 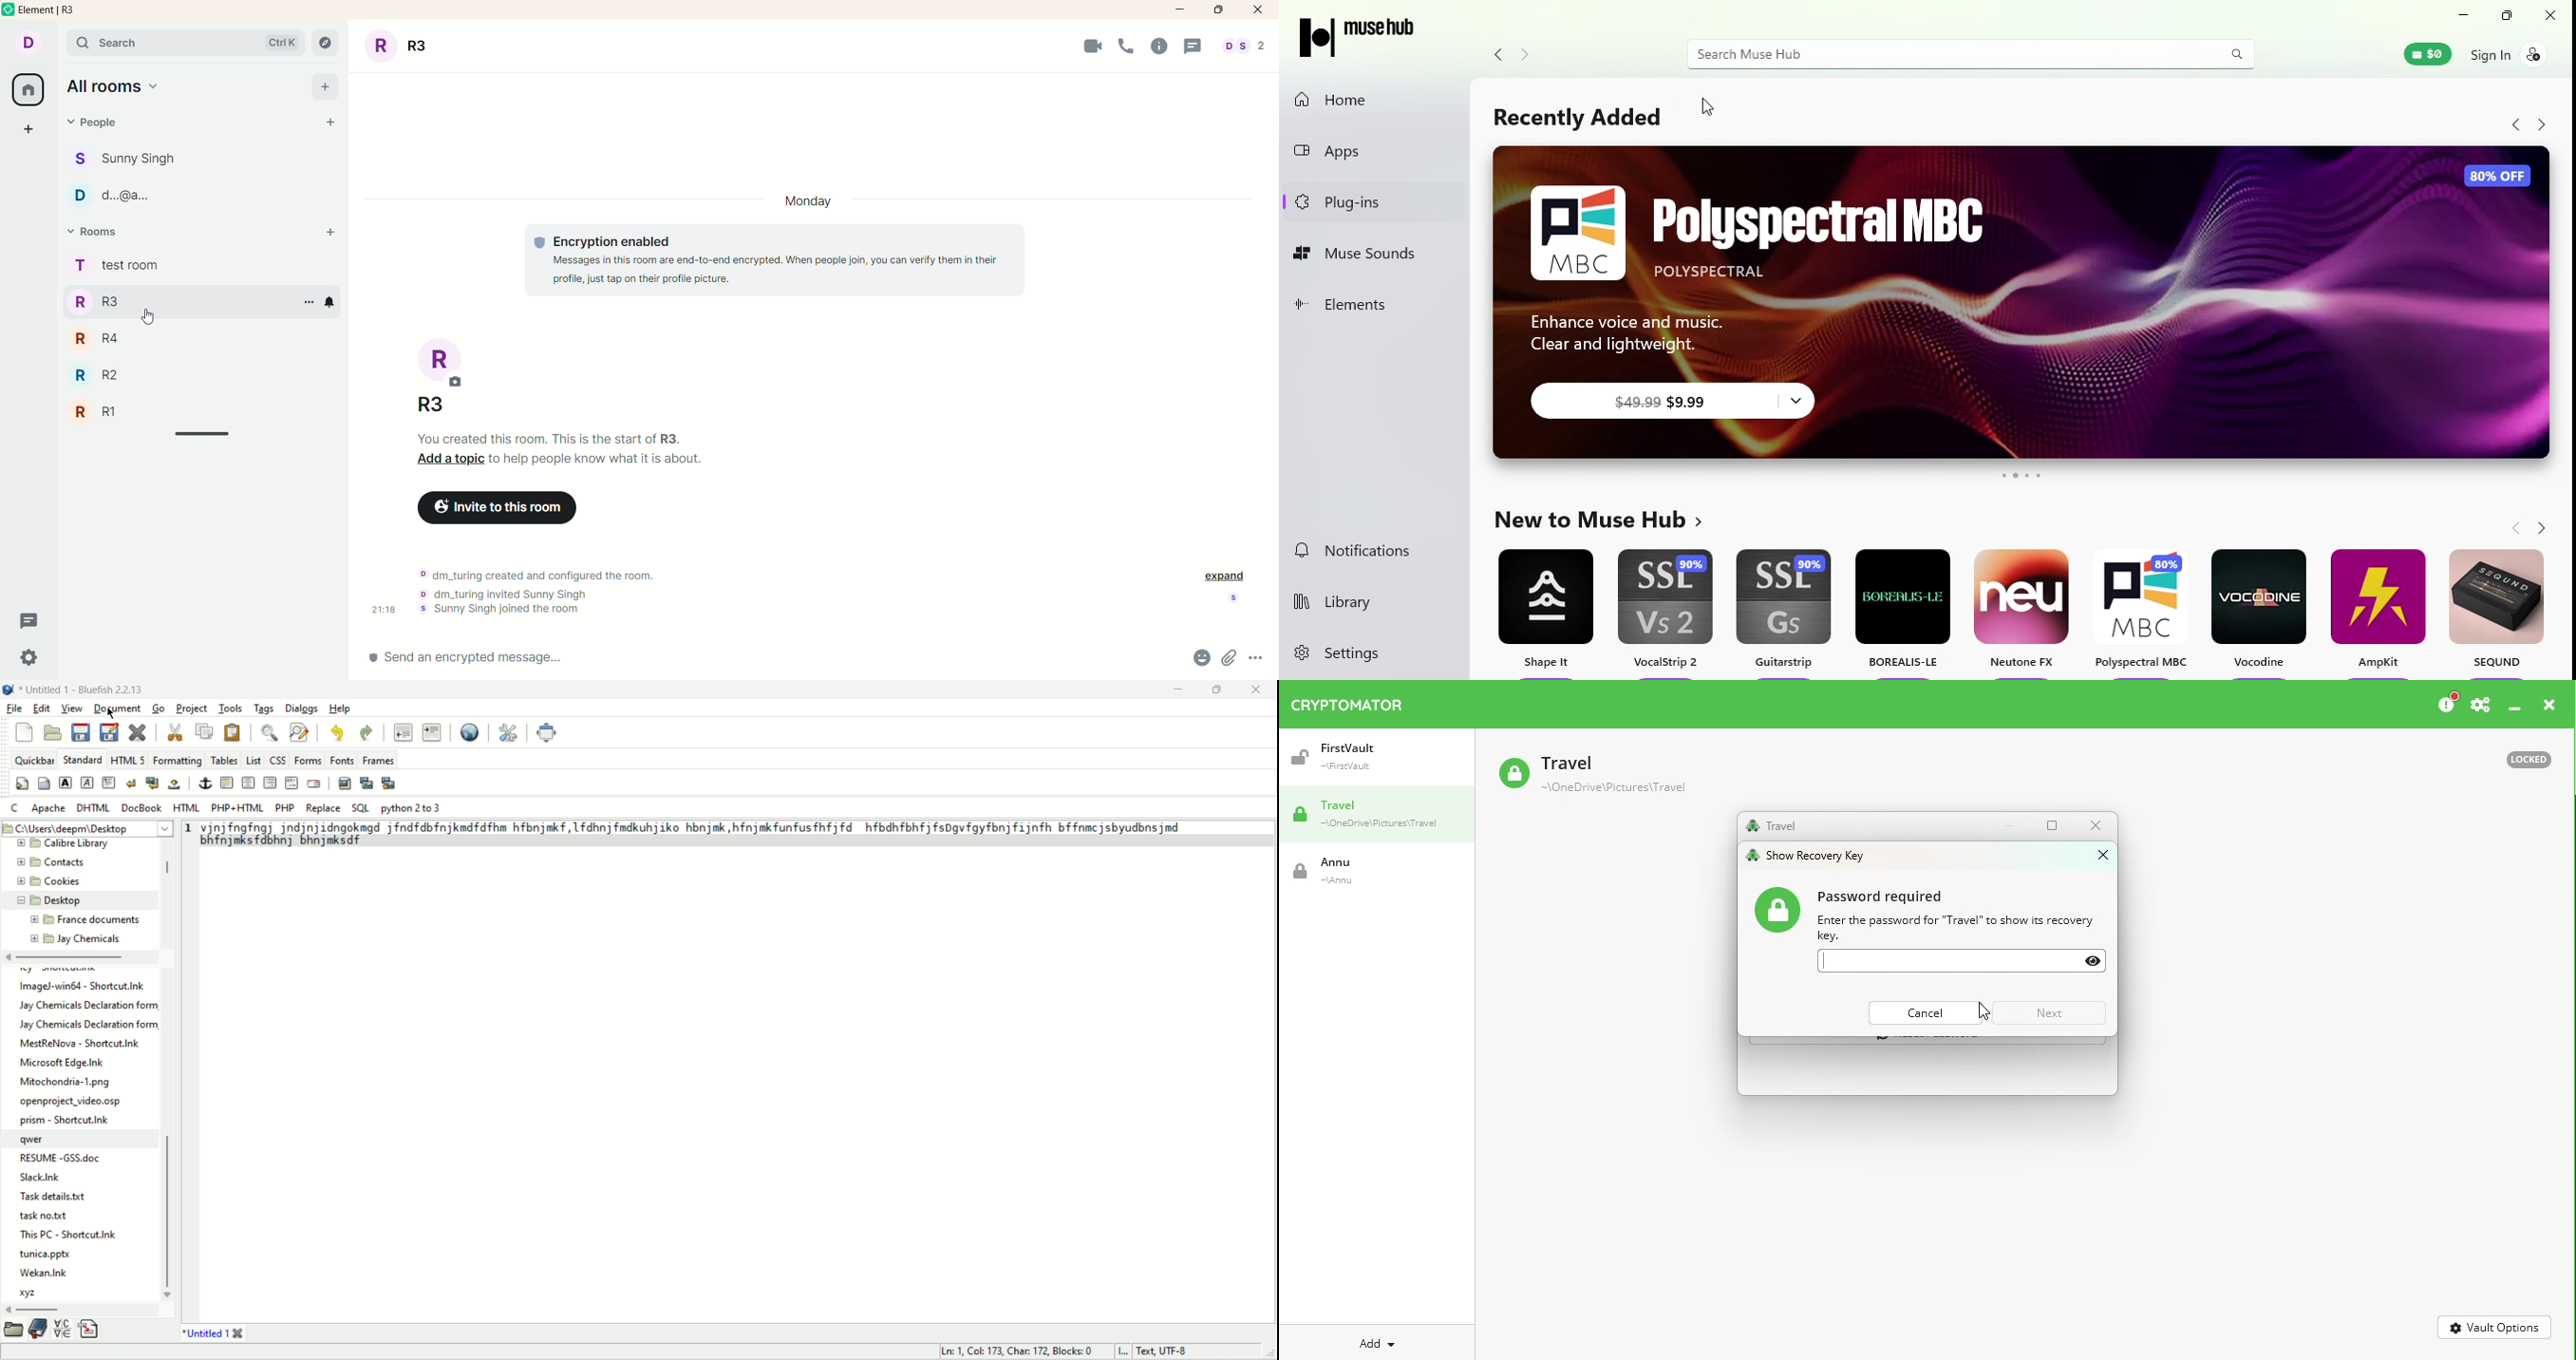 What do you see at coordinates (108, 732) in the screenshot?
I see `save as` at bounding box center [108, 732].